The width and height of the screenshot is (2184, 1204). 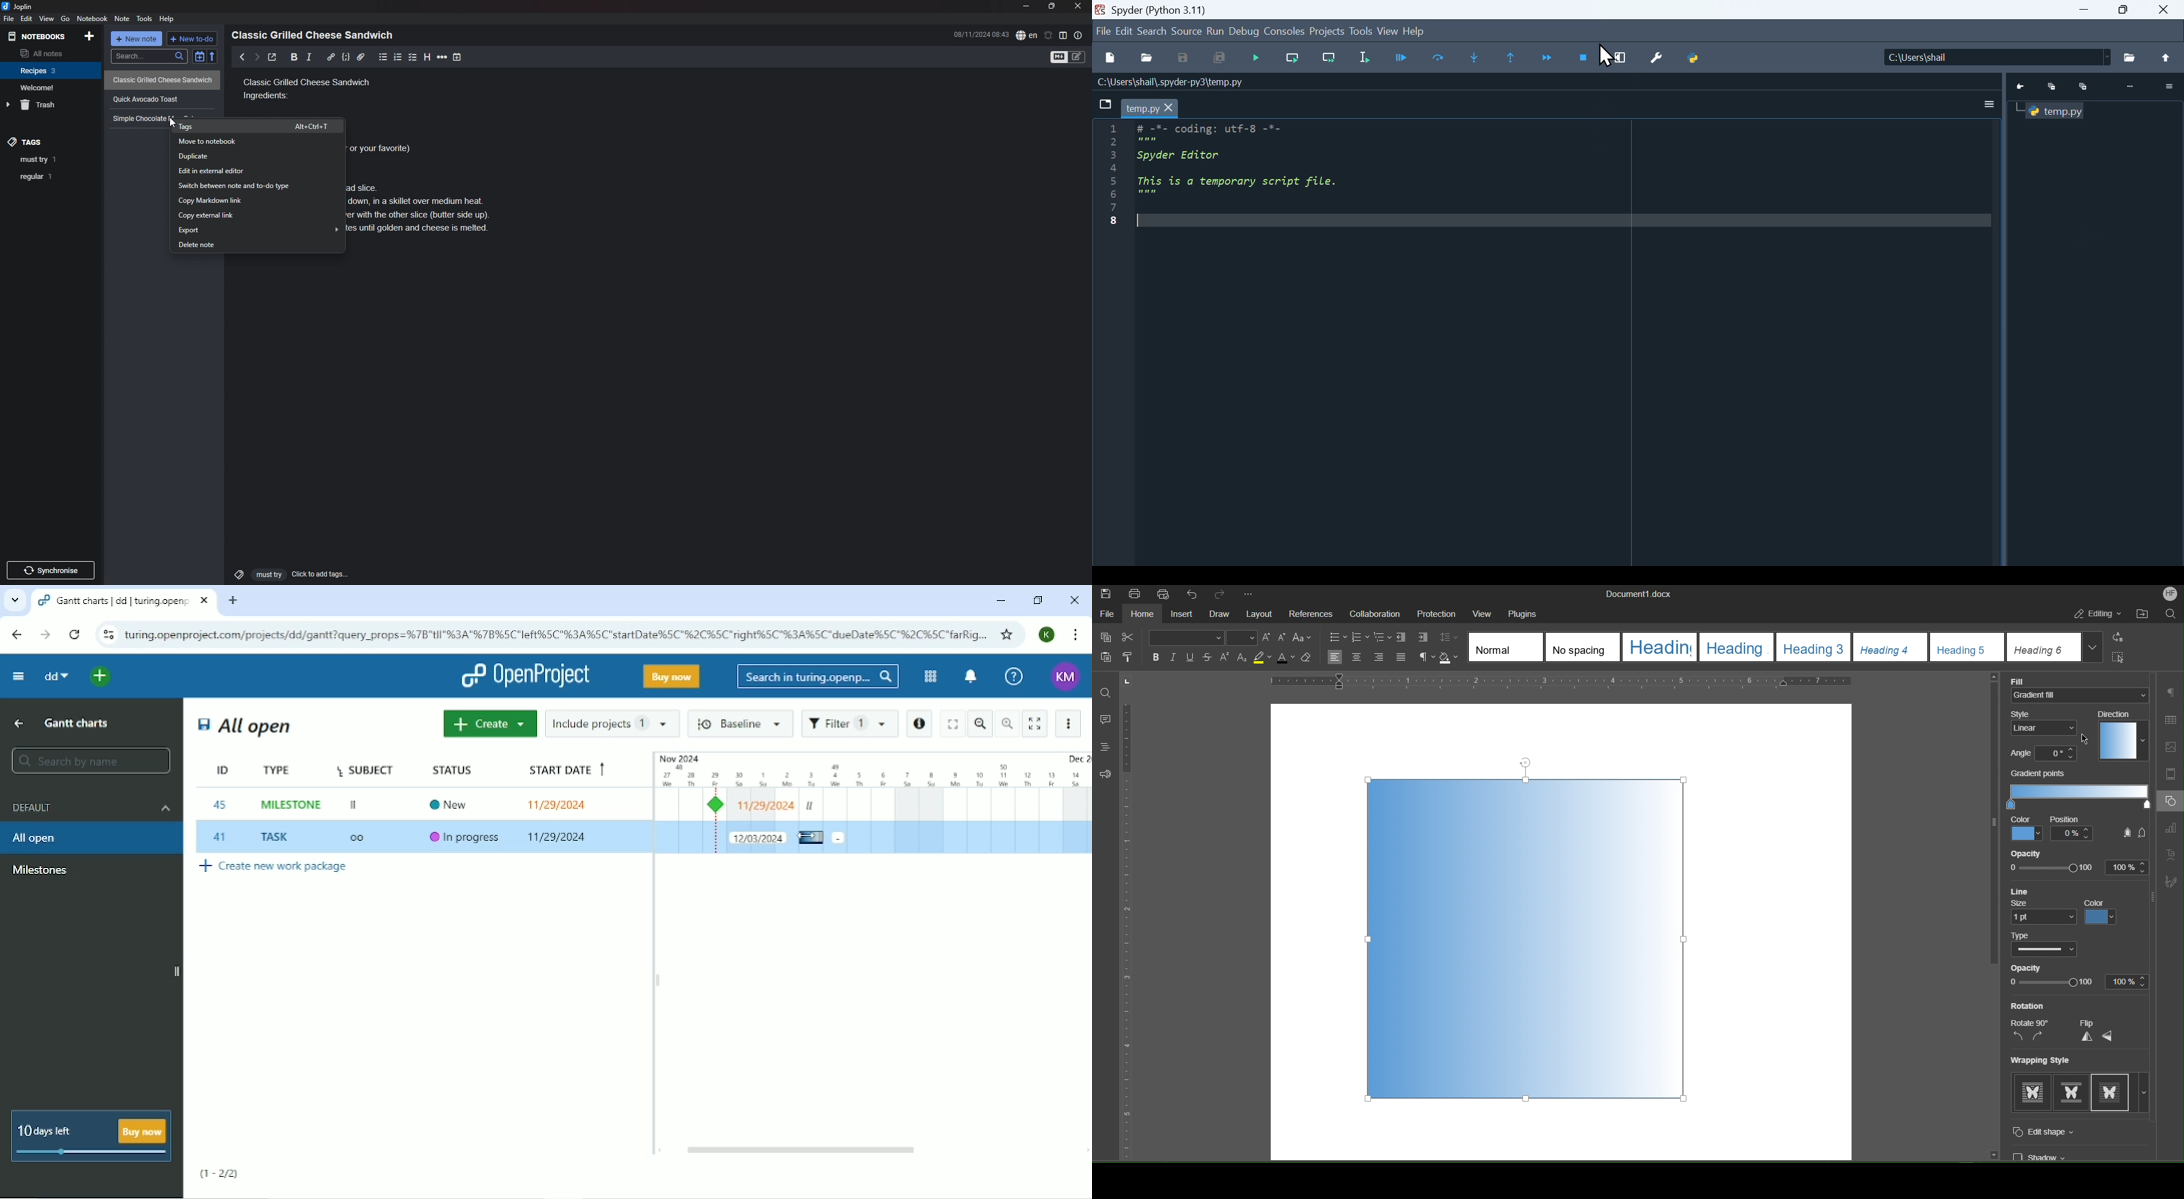 What do you see at coordinates (466, 838) in the screenshot?
I see `In progress` at bounding box center [466, 838].